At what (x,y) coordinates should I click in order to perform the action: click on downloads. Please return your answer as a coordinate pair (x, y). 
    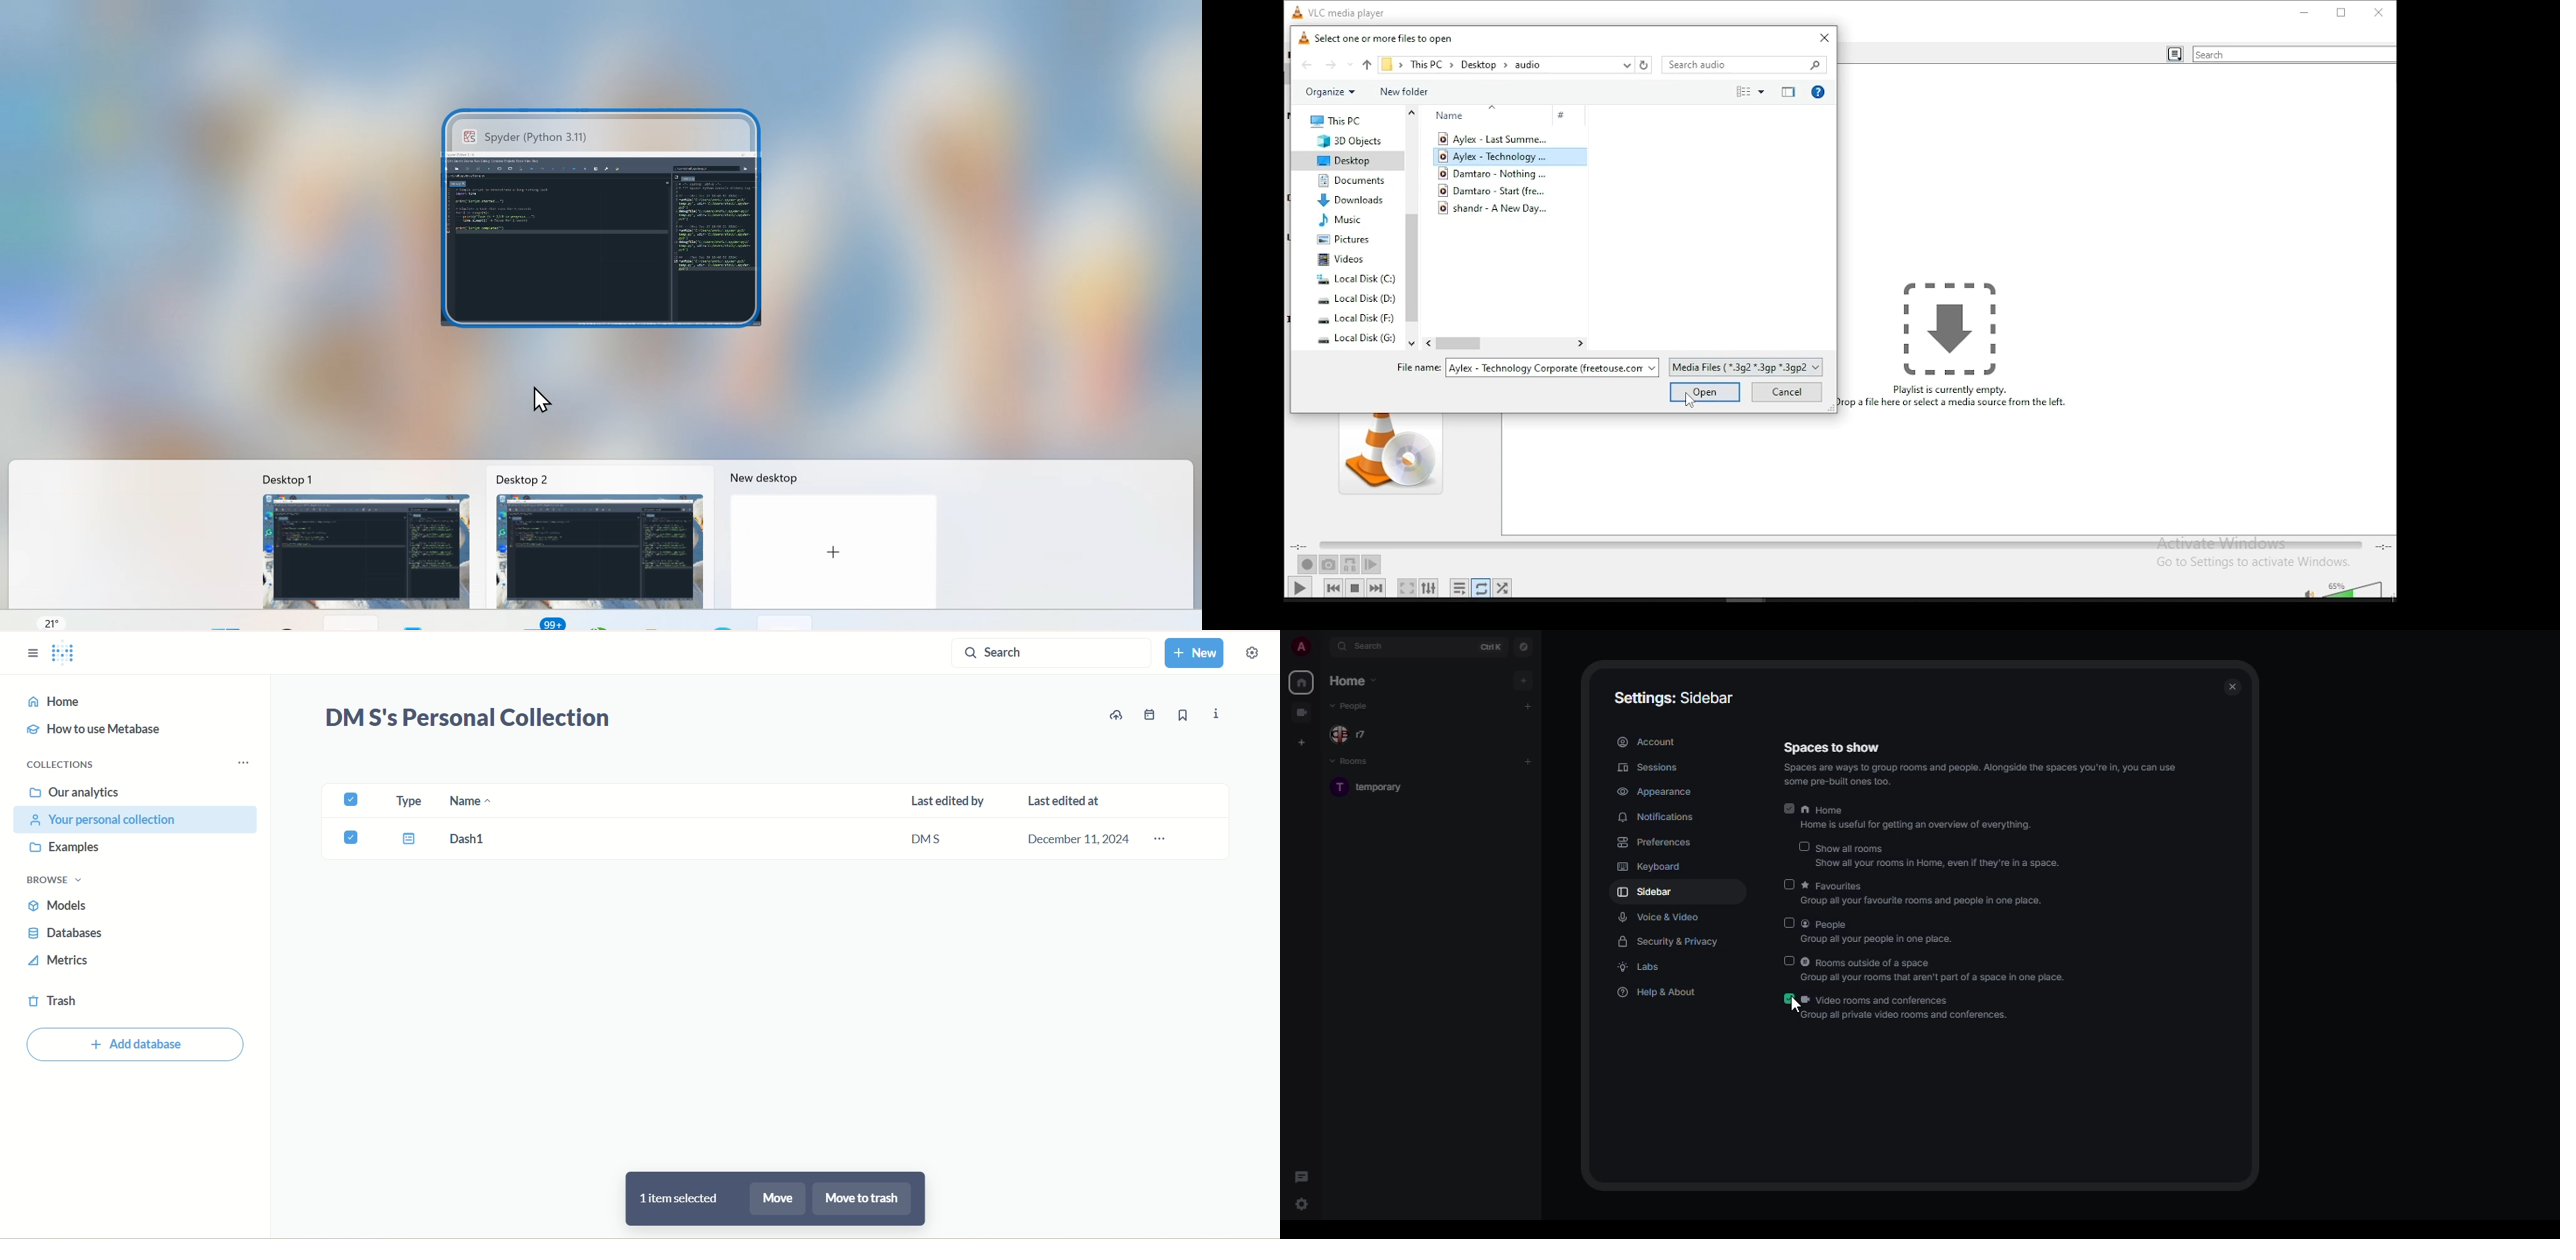
    Looking at the image, I should click on (1350, 200).